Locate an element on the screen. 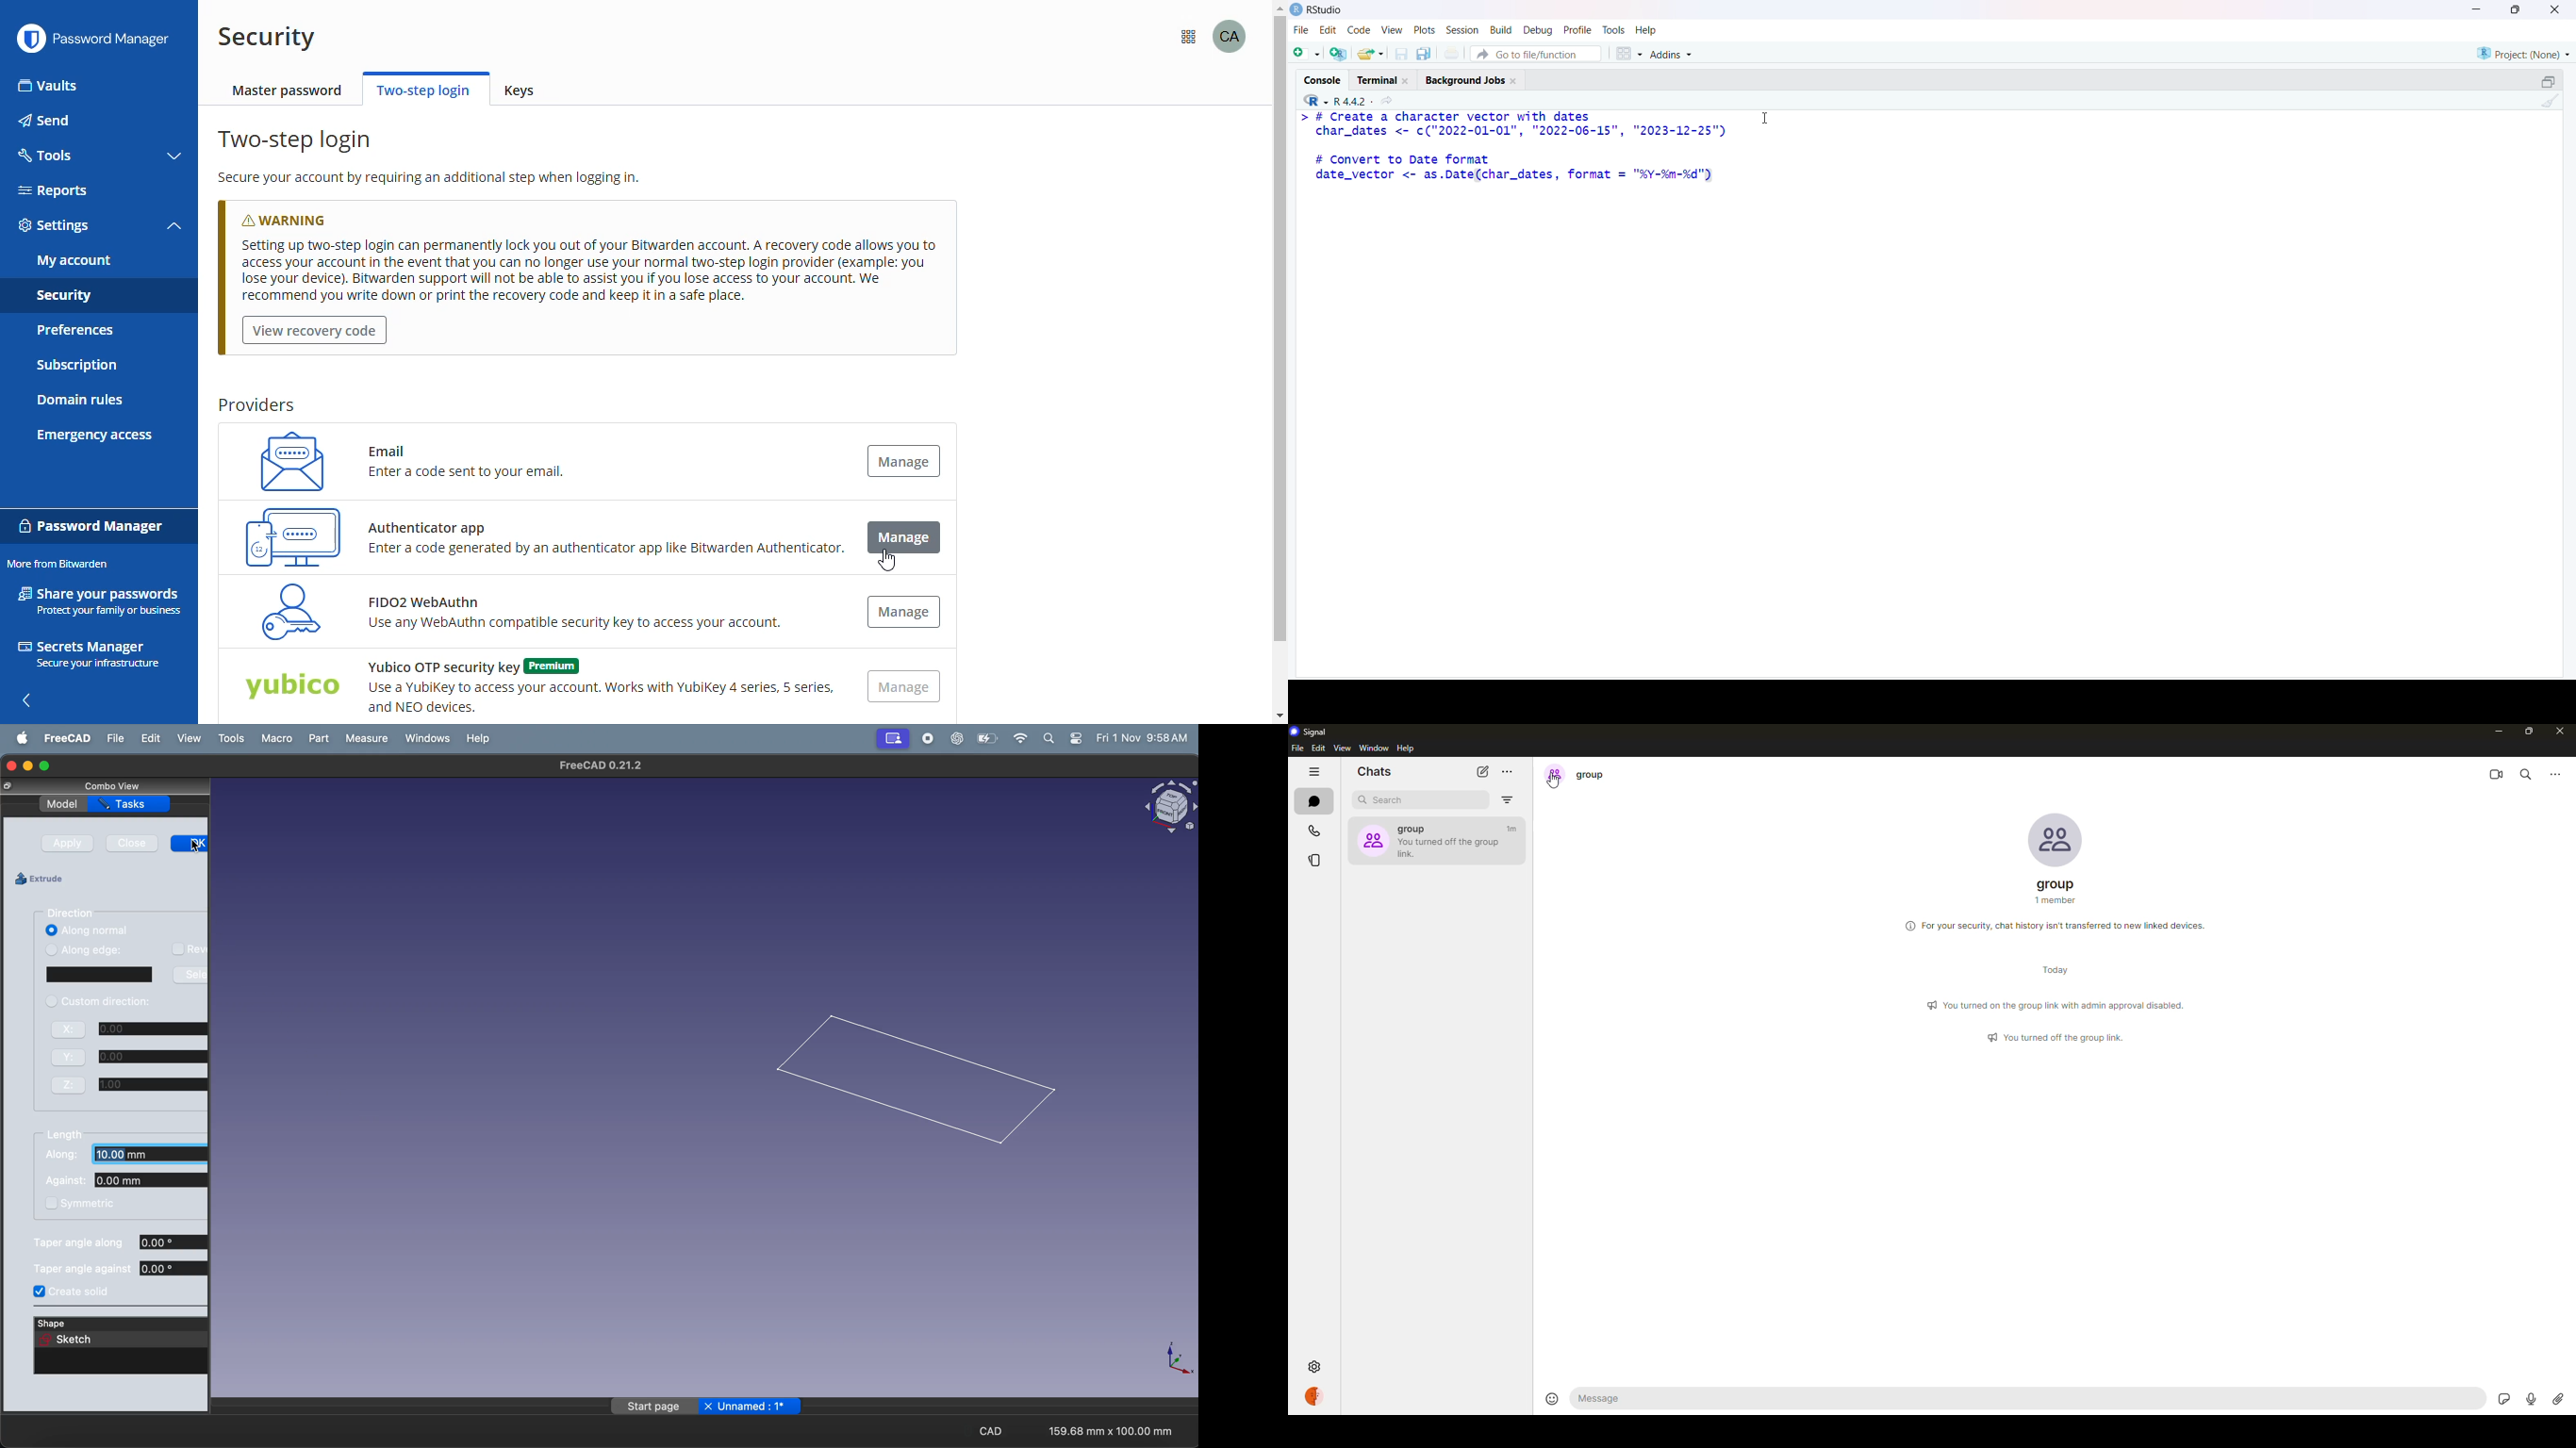 The width and height of the screenshot is (2576, 1456). Addins is located at coordinates (1674, 55).